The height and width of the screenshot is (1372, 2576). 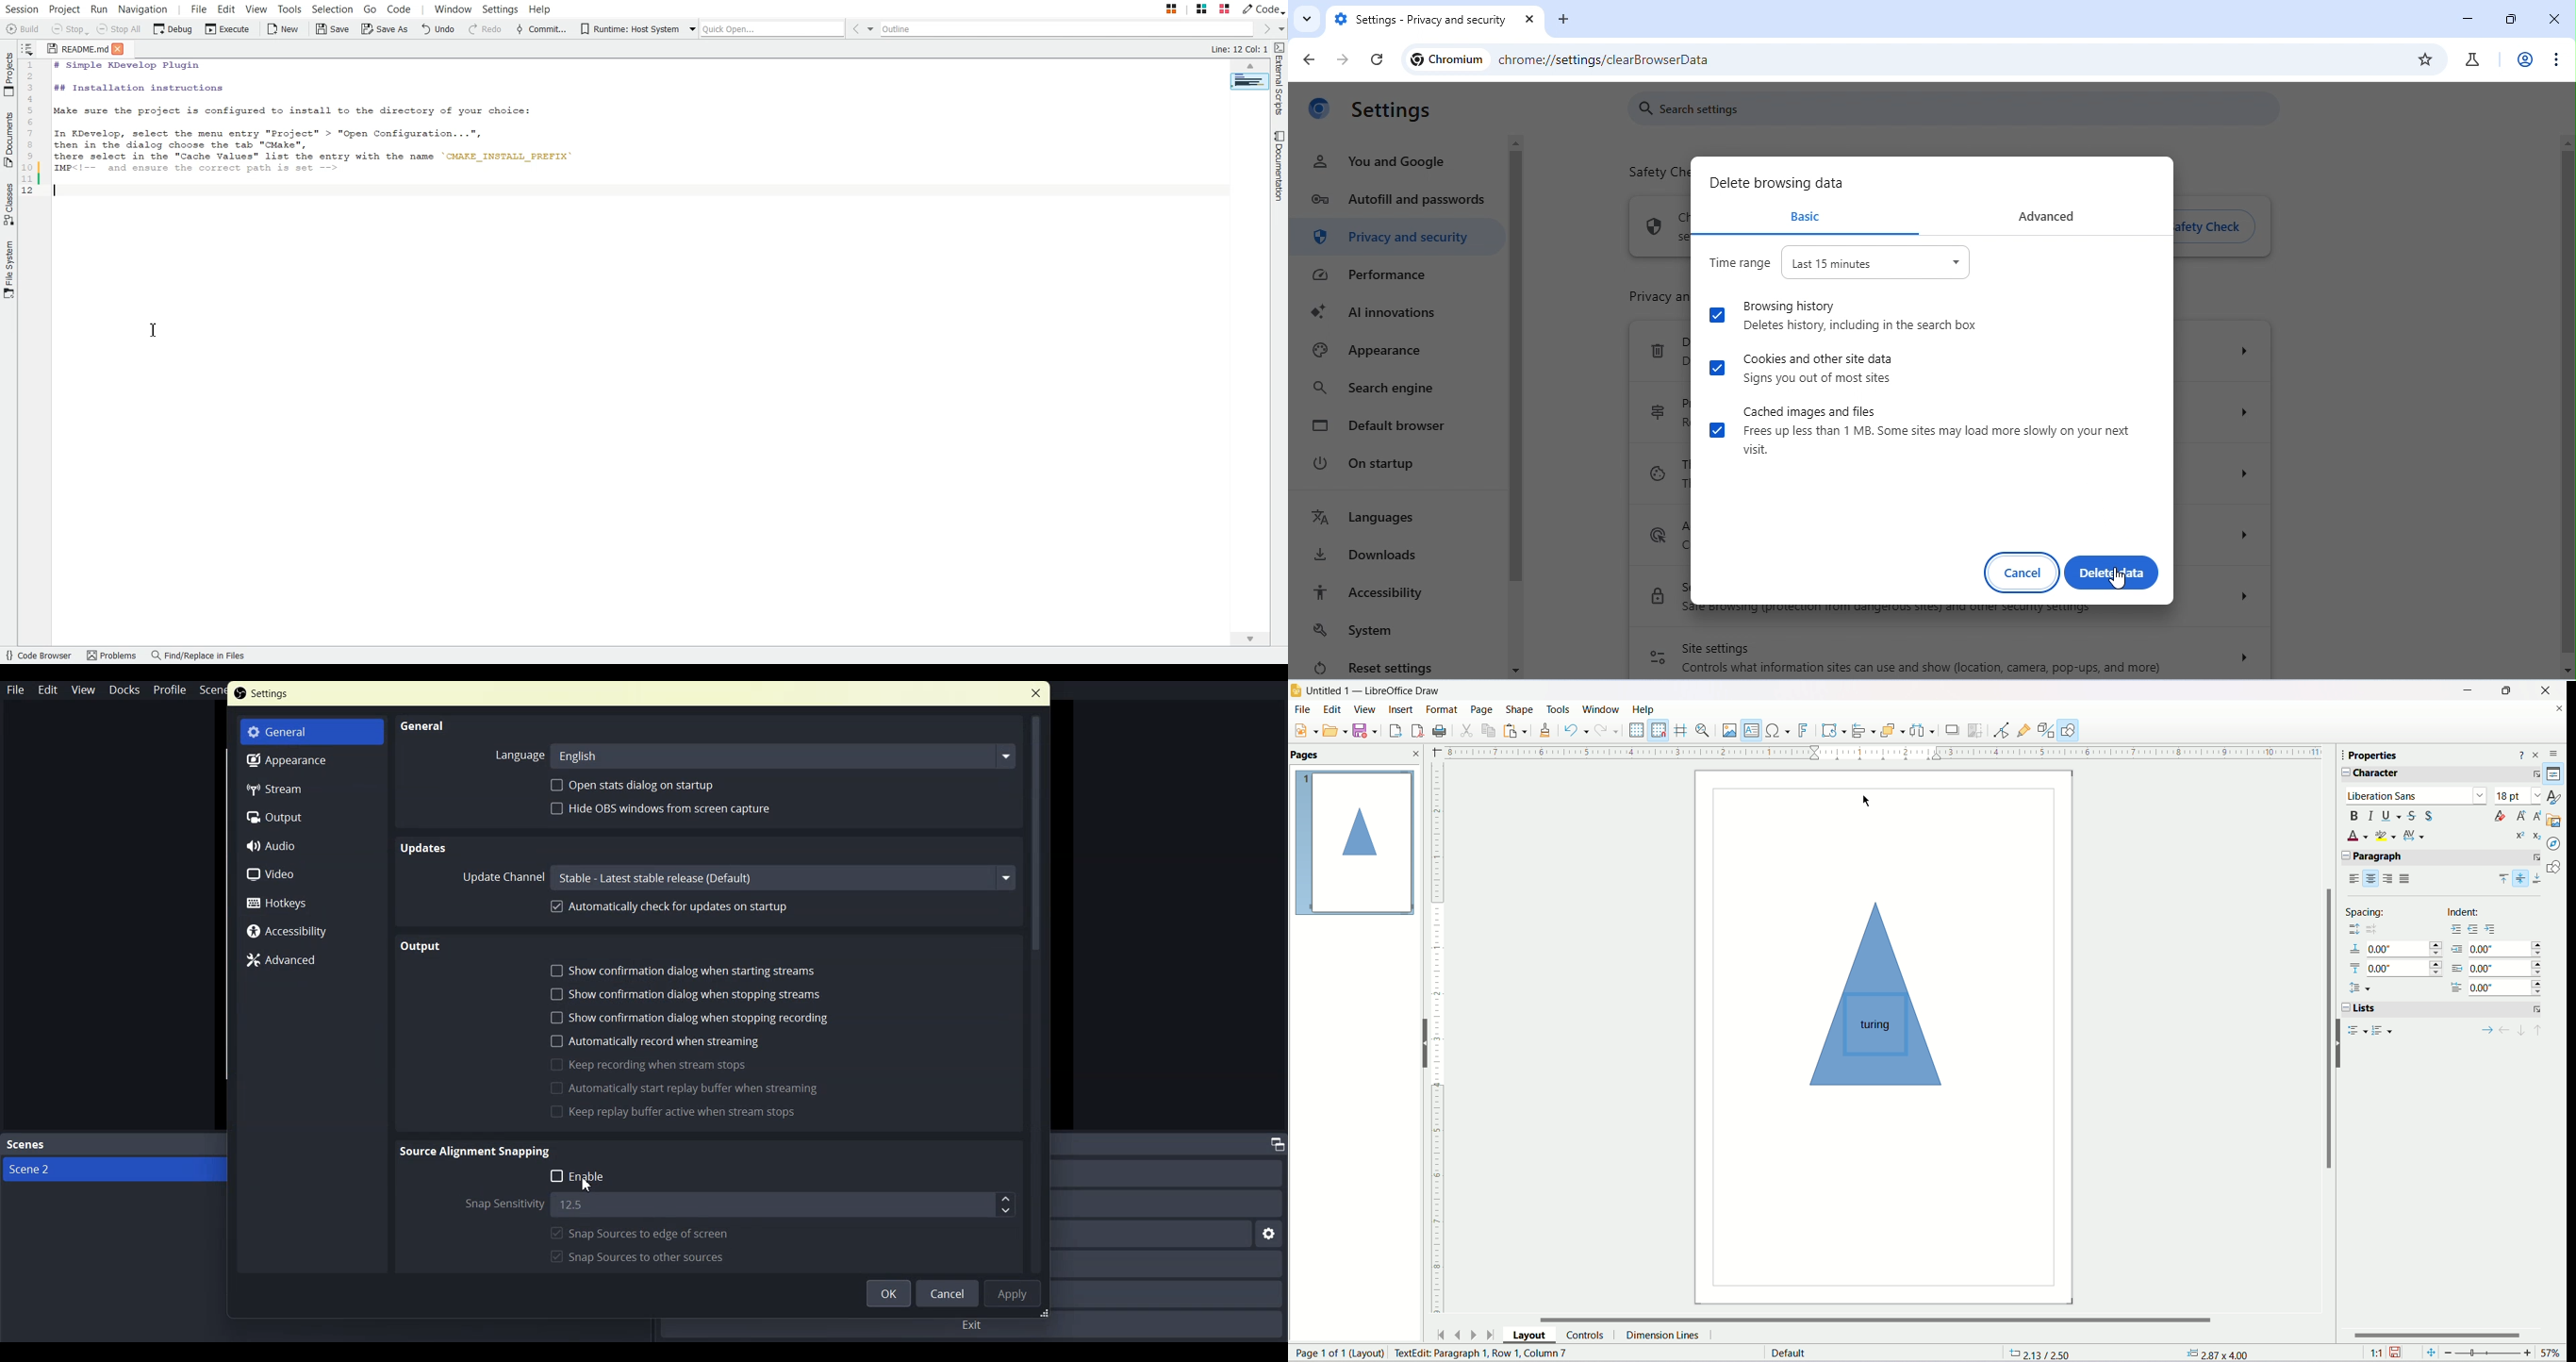 I want to click on Points, so click(x=2001, y=730).